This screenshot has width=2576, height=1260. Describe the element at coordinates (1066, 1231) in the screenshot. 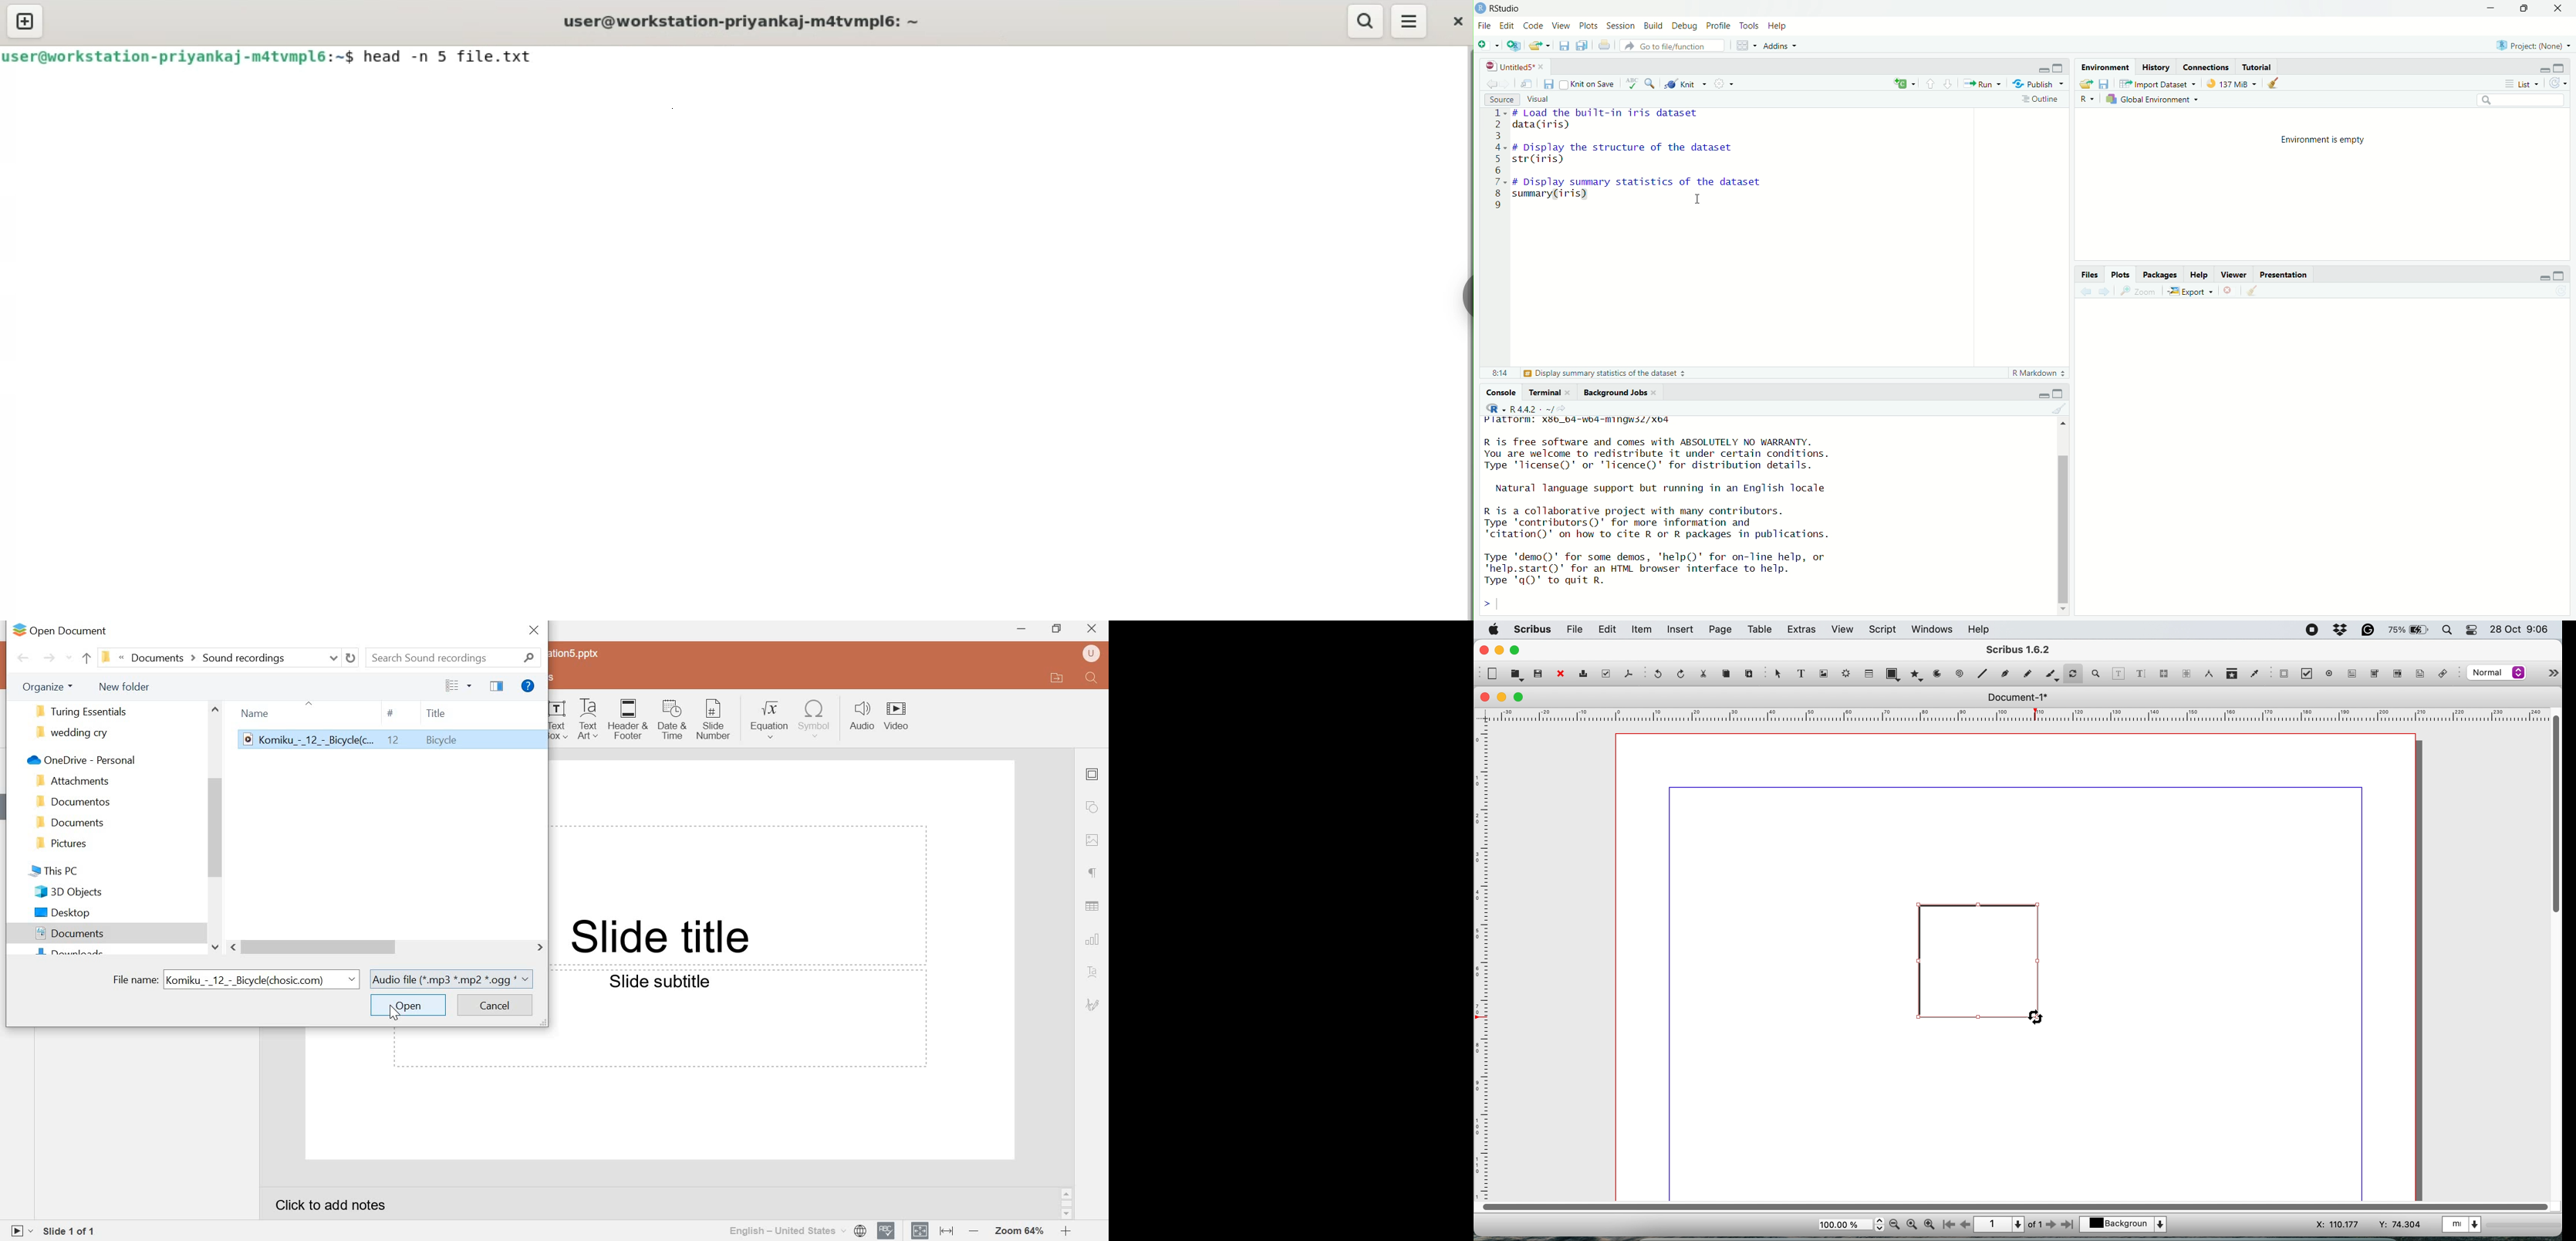

I see `zoom in` at that location.